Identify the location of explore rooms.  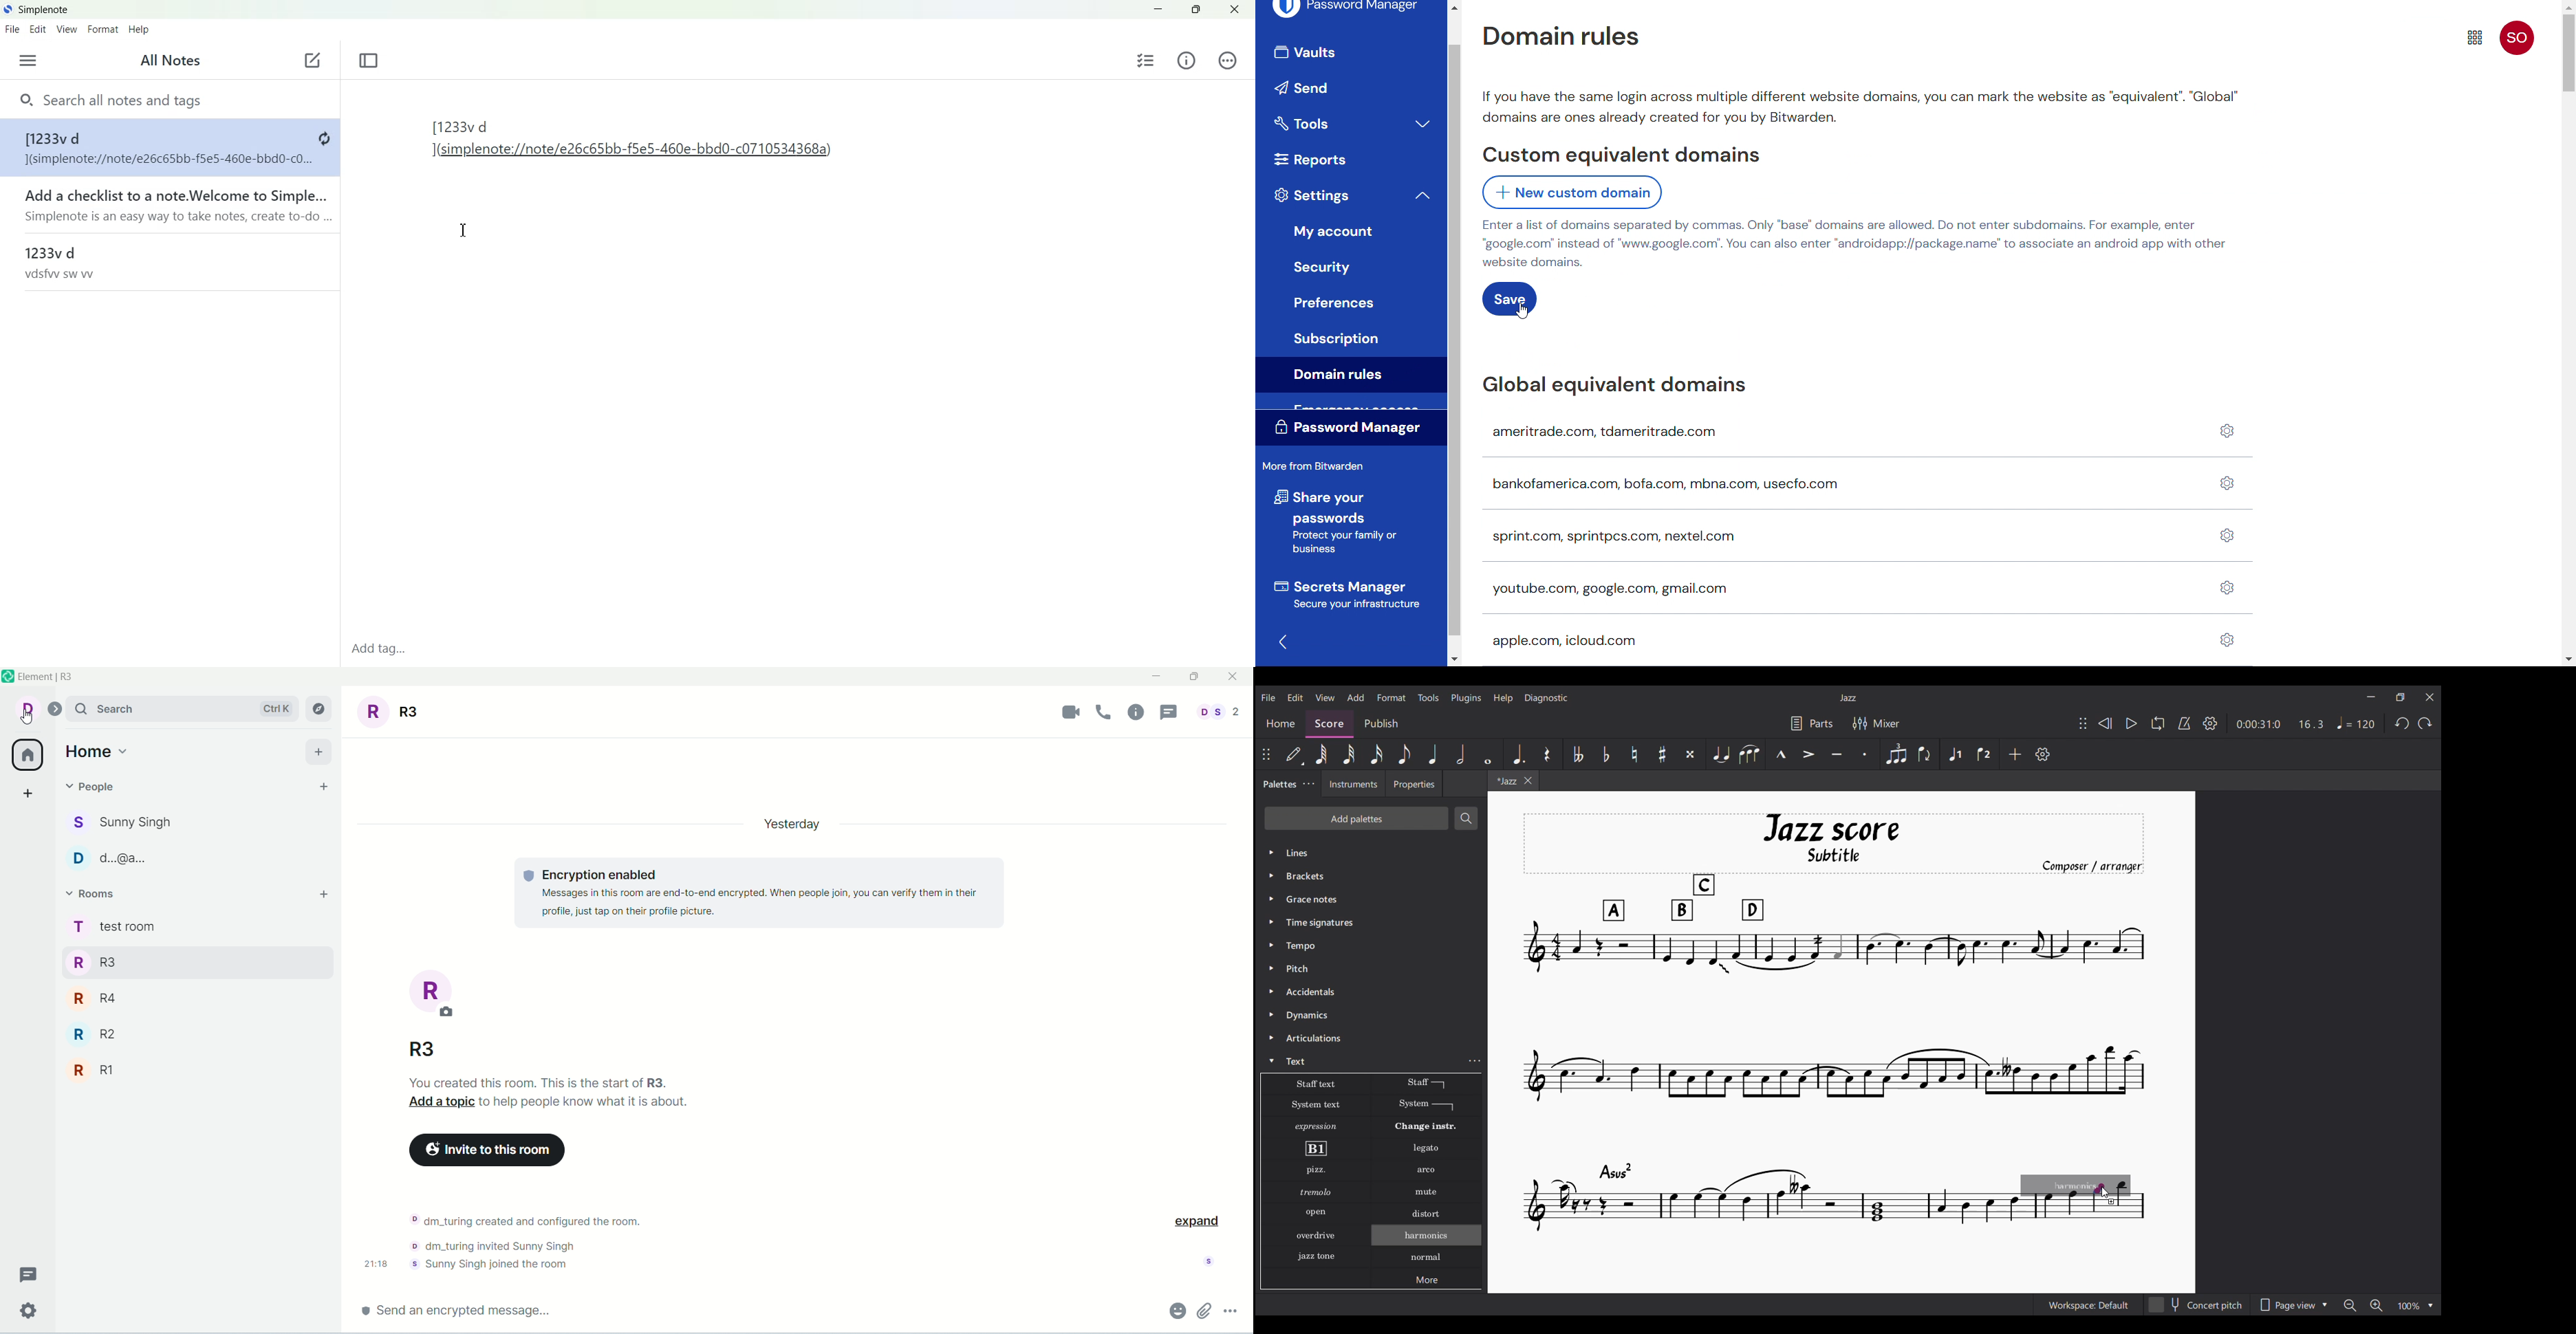
(321, 709).